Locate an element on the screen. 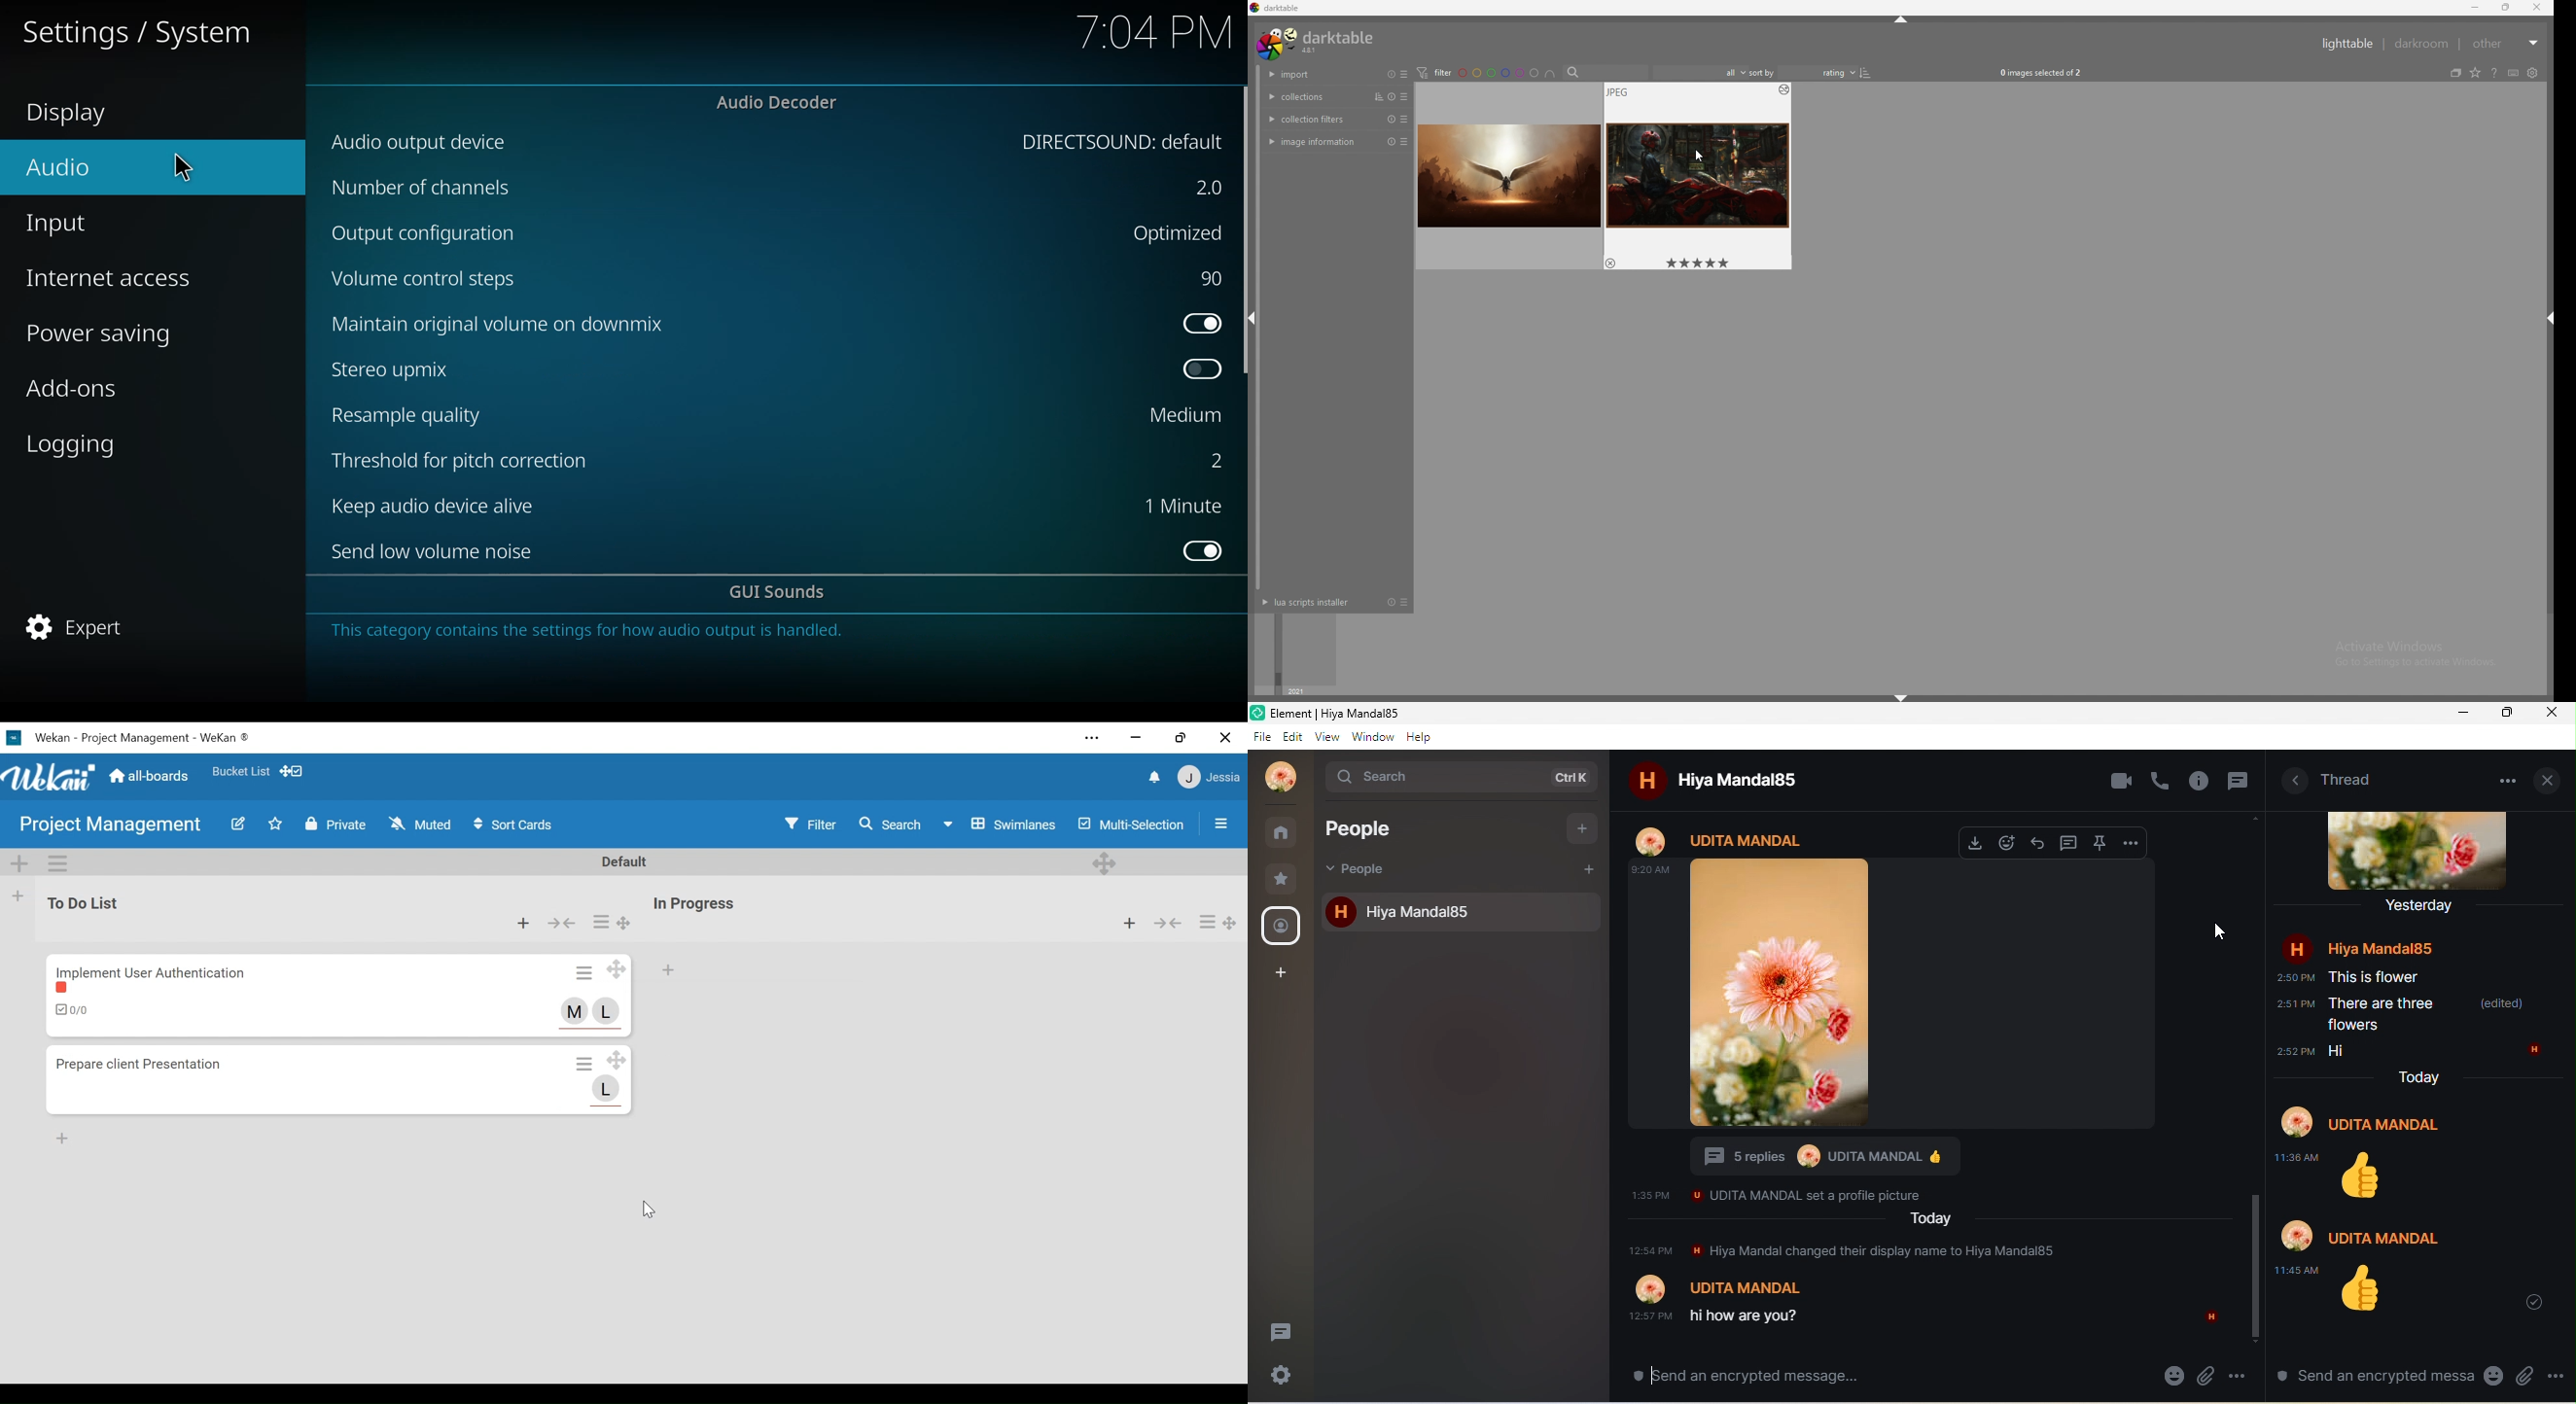 Image resolution: width=2576 pixels, height=1428 pixels. add is located at coordinates (66, 1139).